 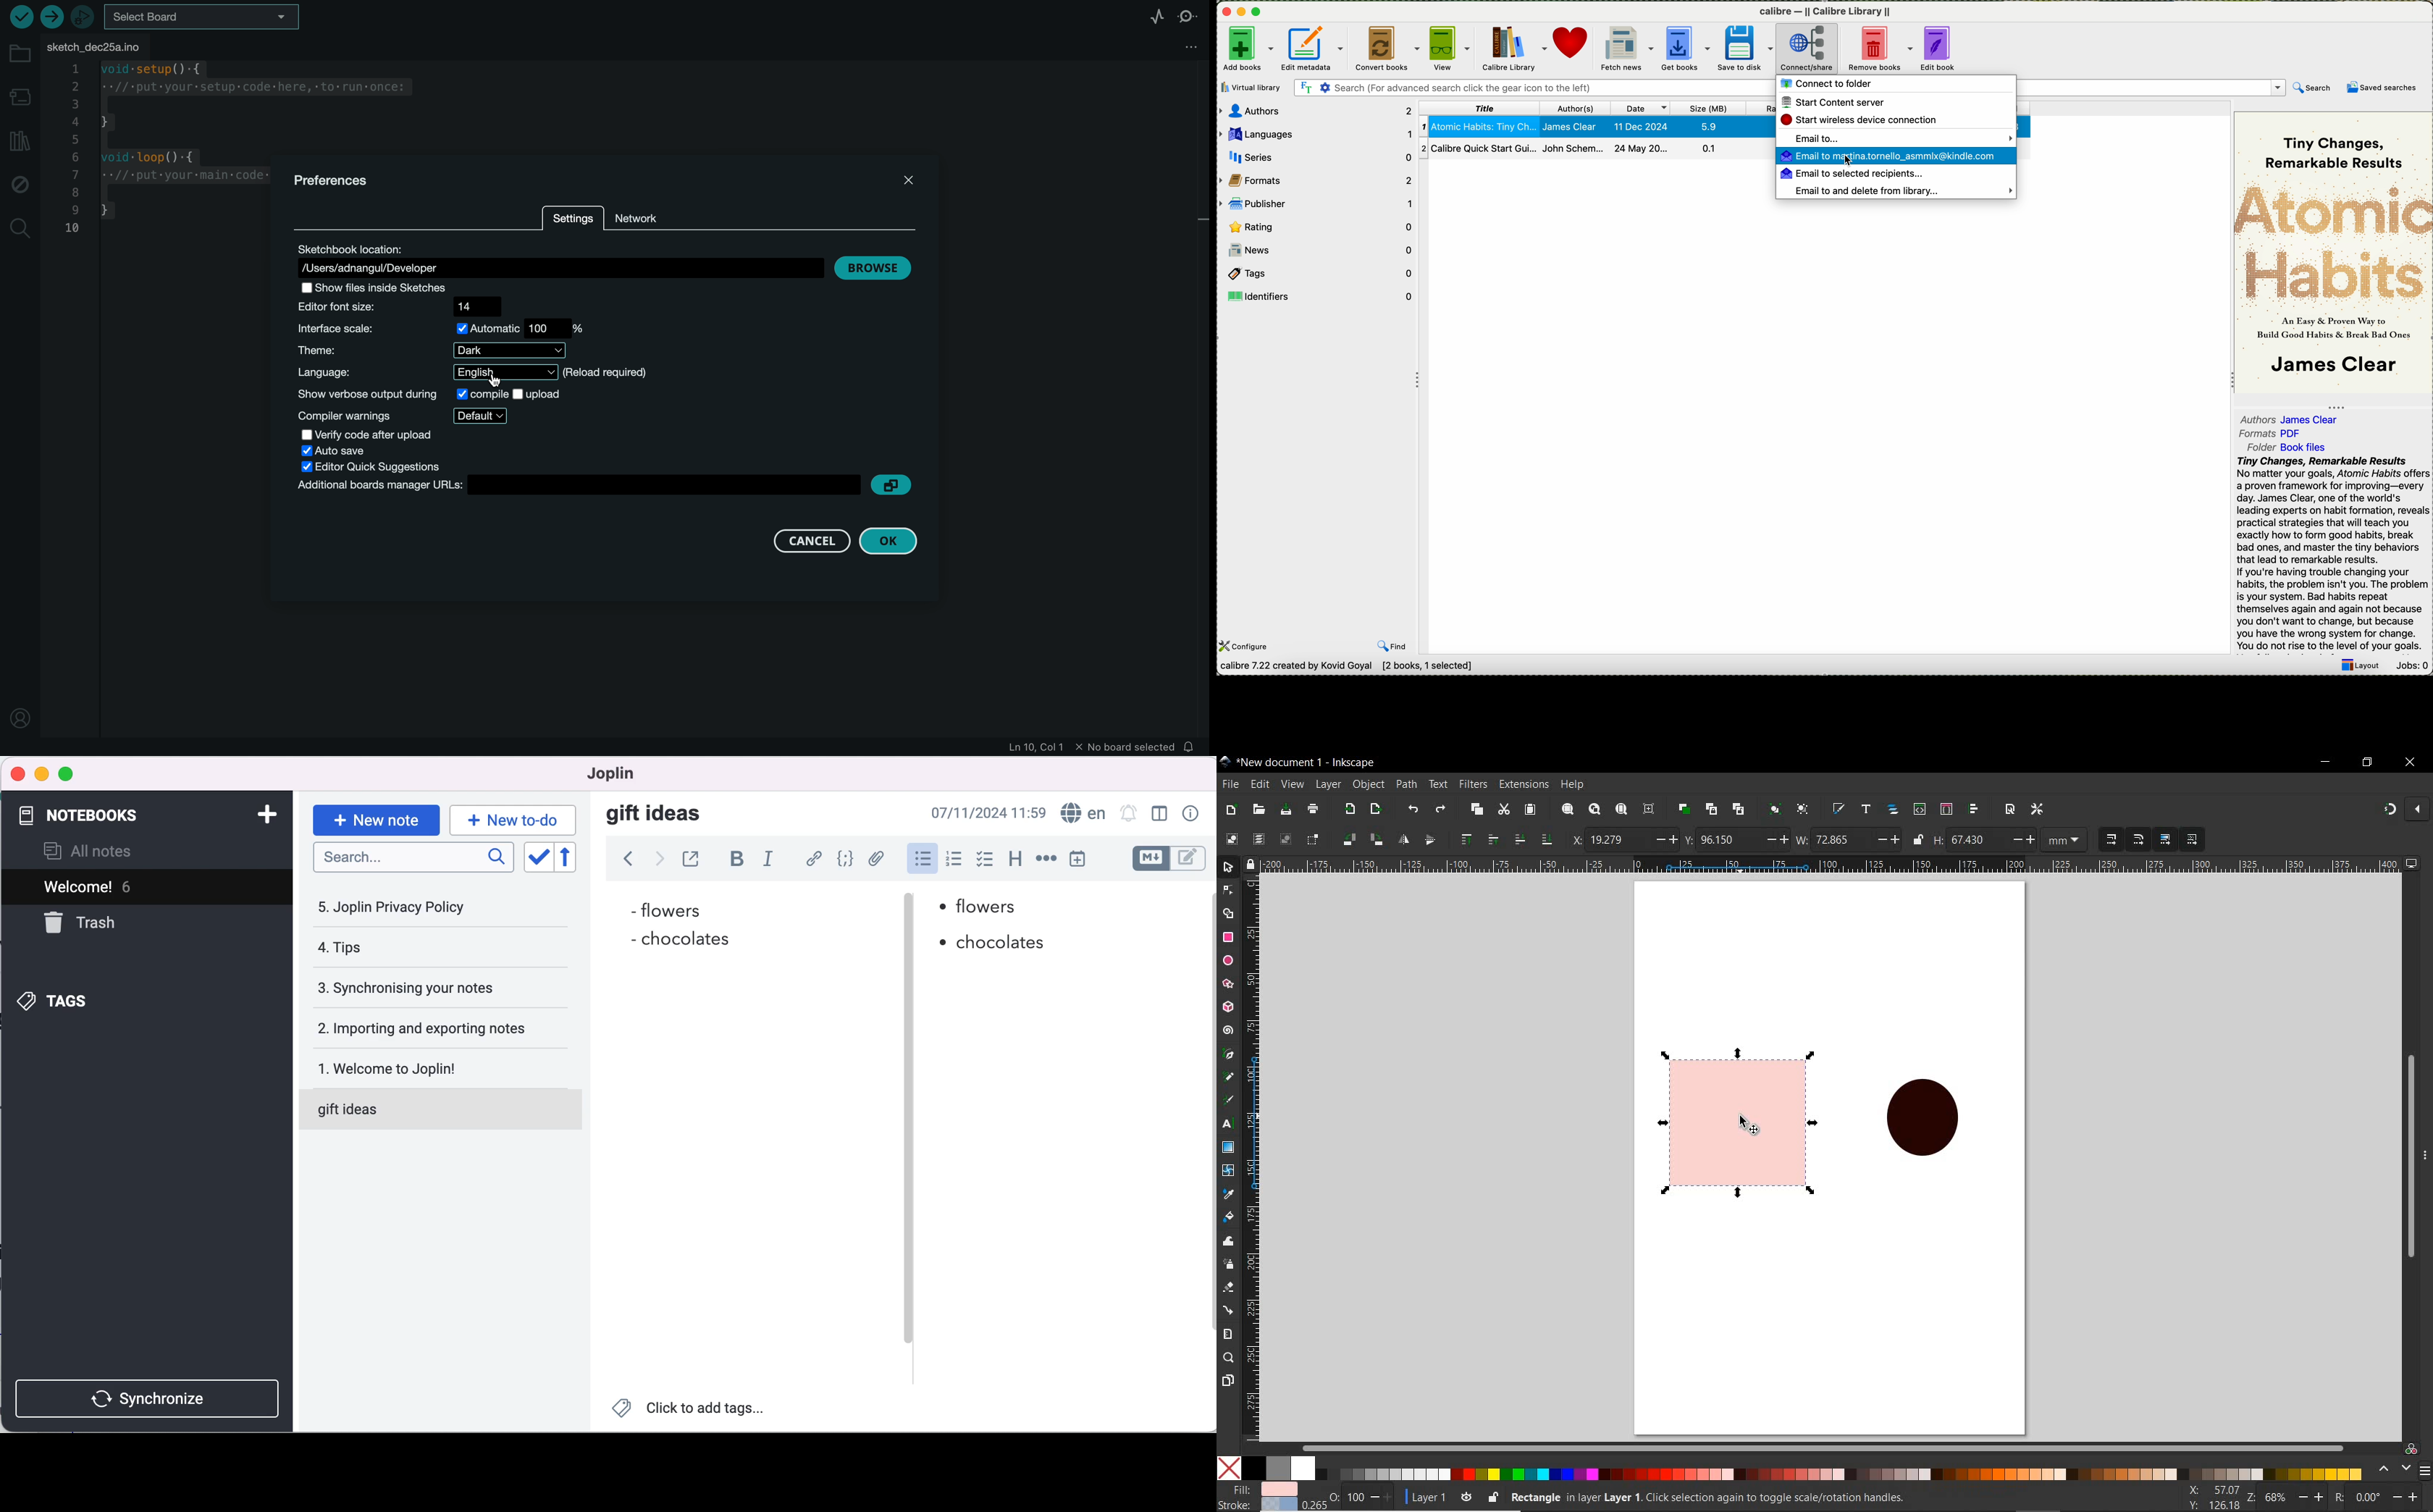 What do you see at coordinates (1168, 859) in the screenshot?
I see `toggle editors` at bounding box center [1168, 859].